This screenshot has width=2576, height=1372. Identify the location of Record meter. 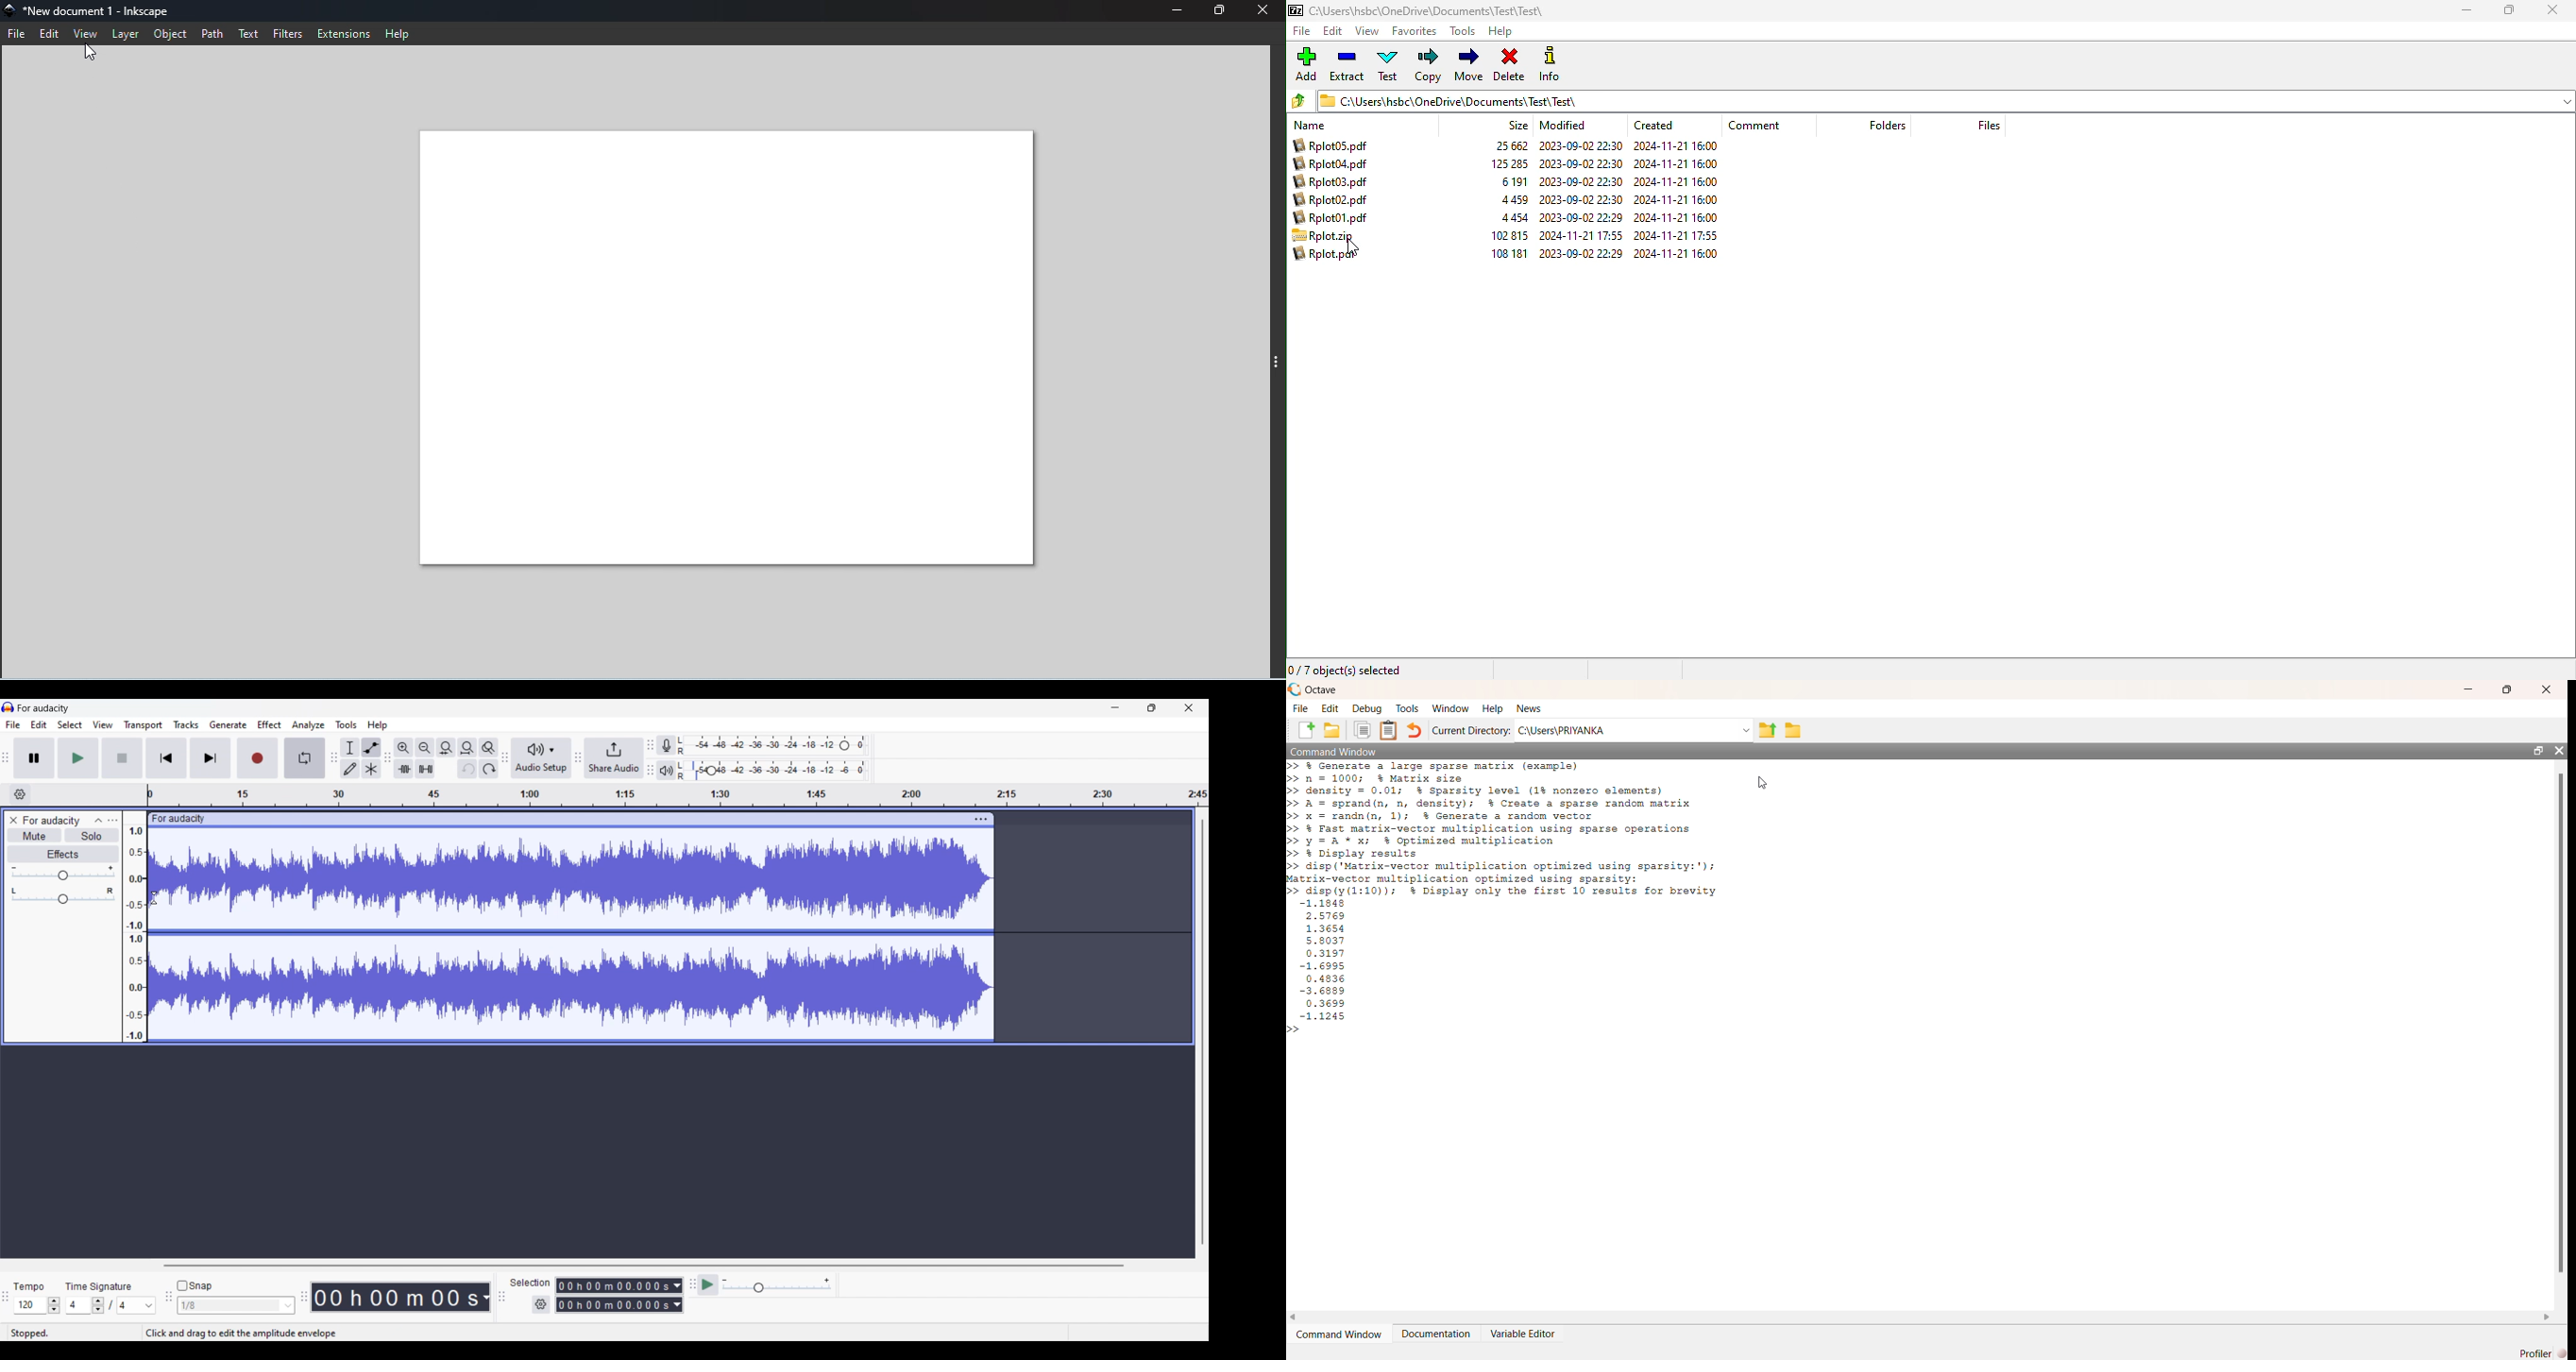
(665, 745).